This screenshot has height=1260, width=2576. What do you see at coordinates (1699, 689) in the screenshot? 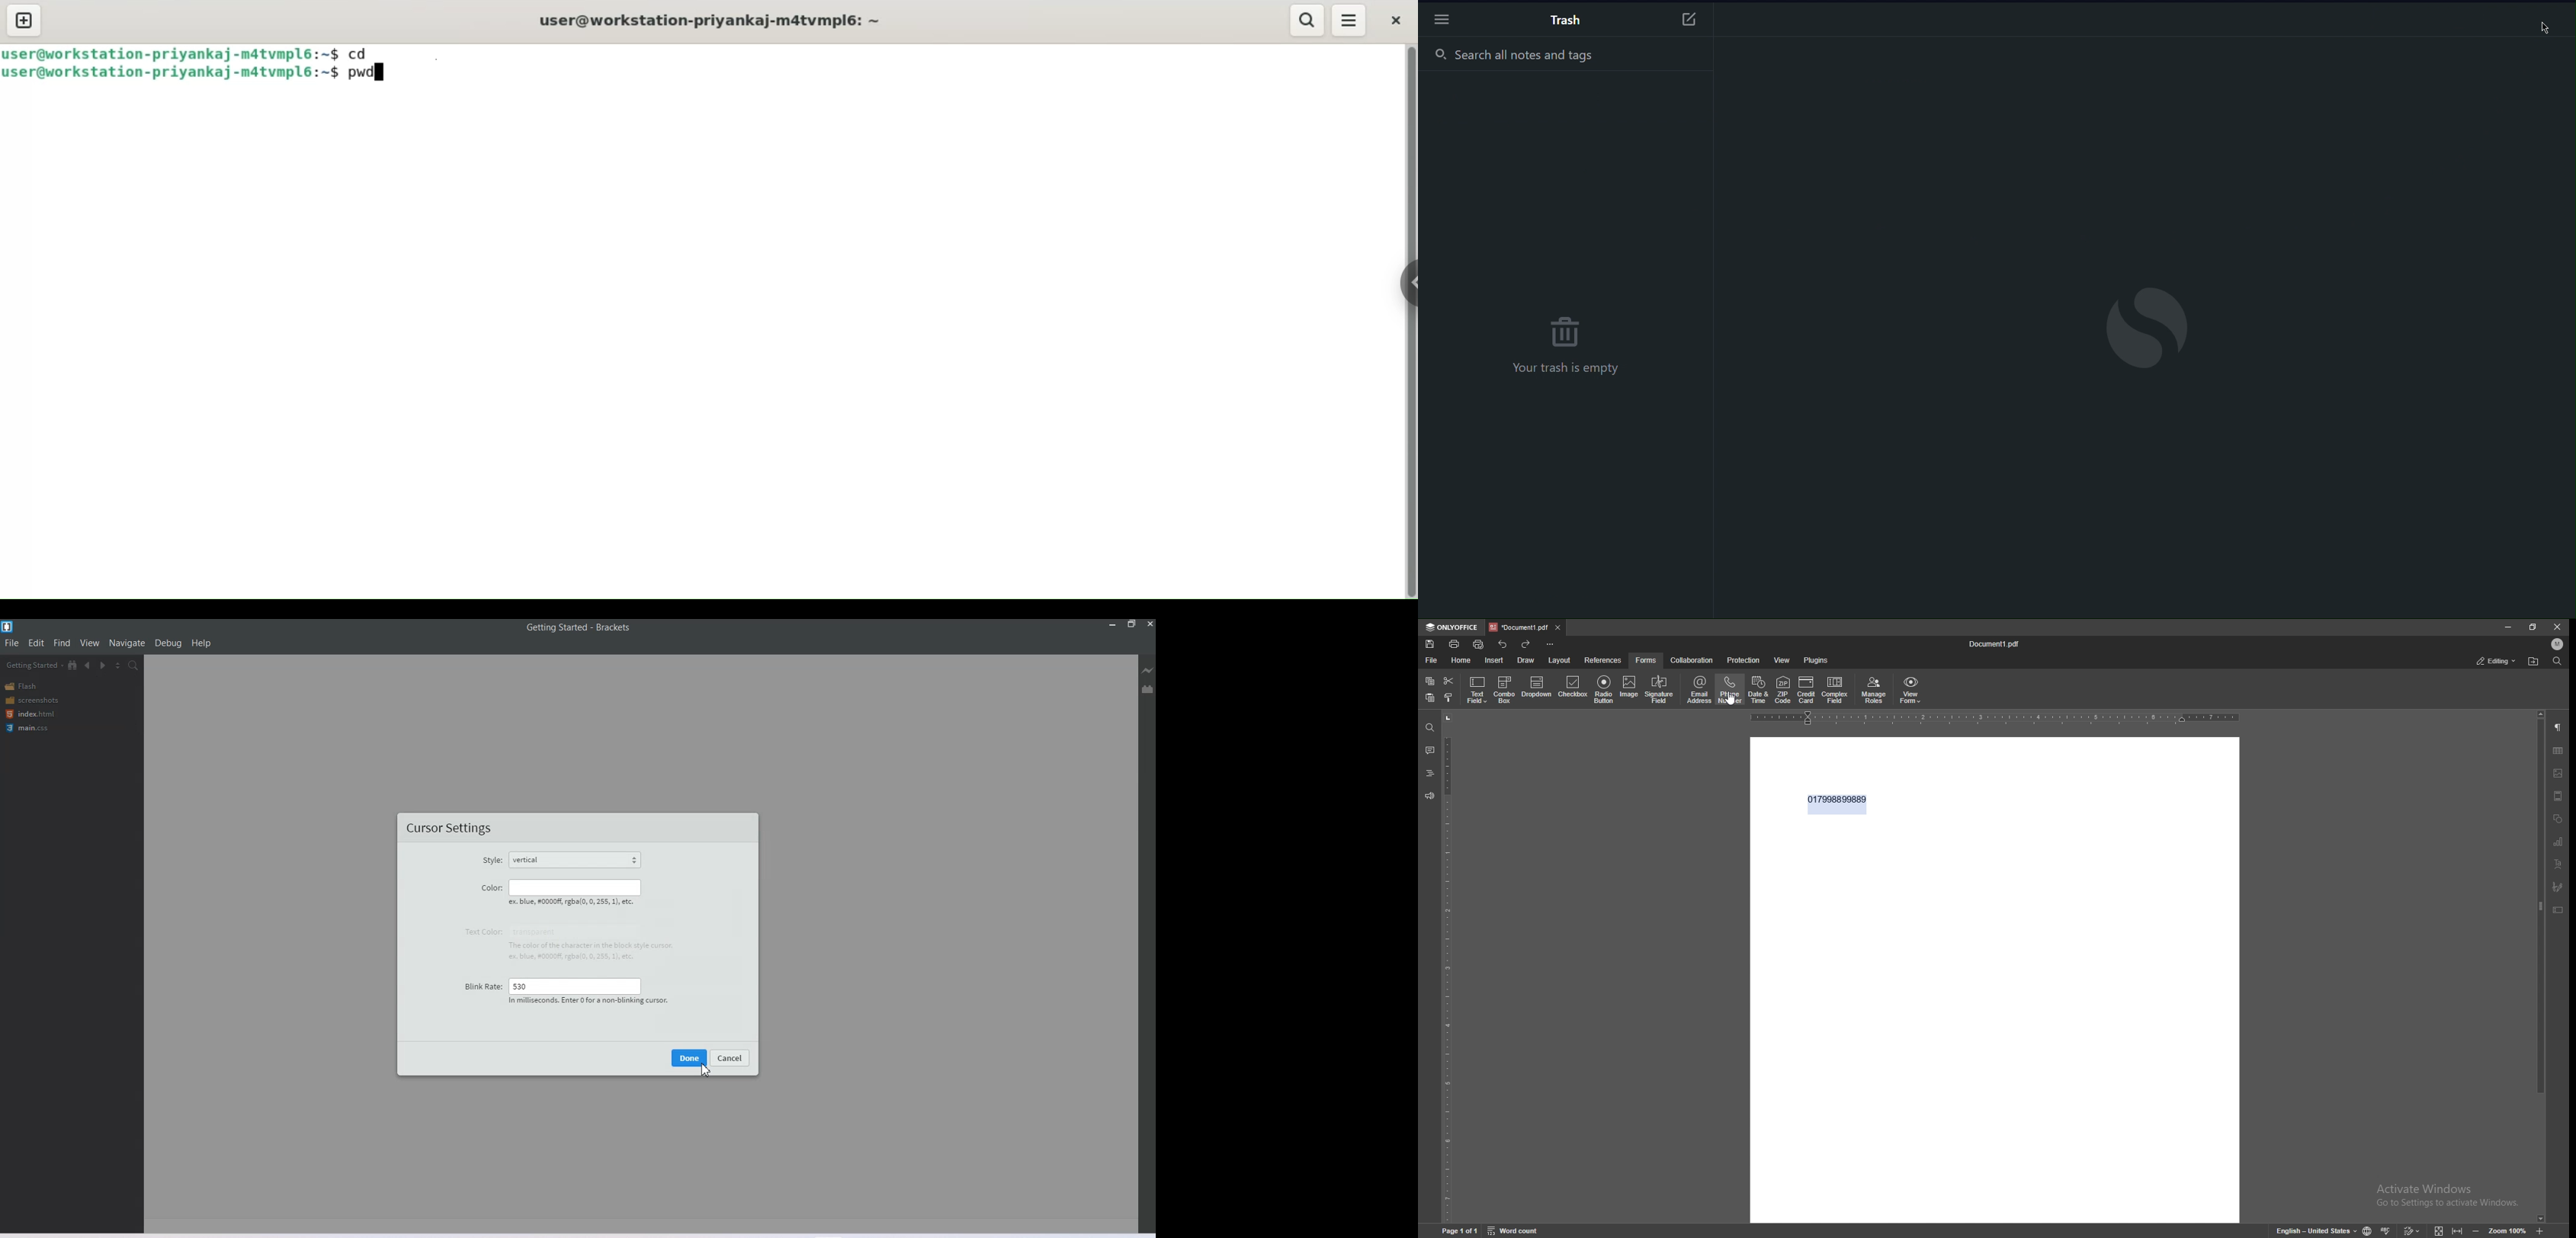
I see `email address` at bounding box center [1699, 689].